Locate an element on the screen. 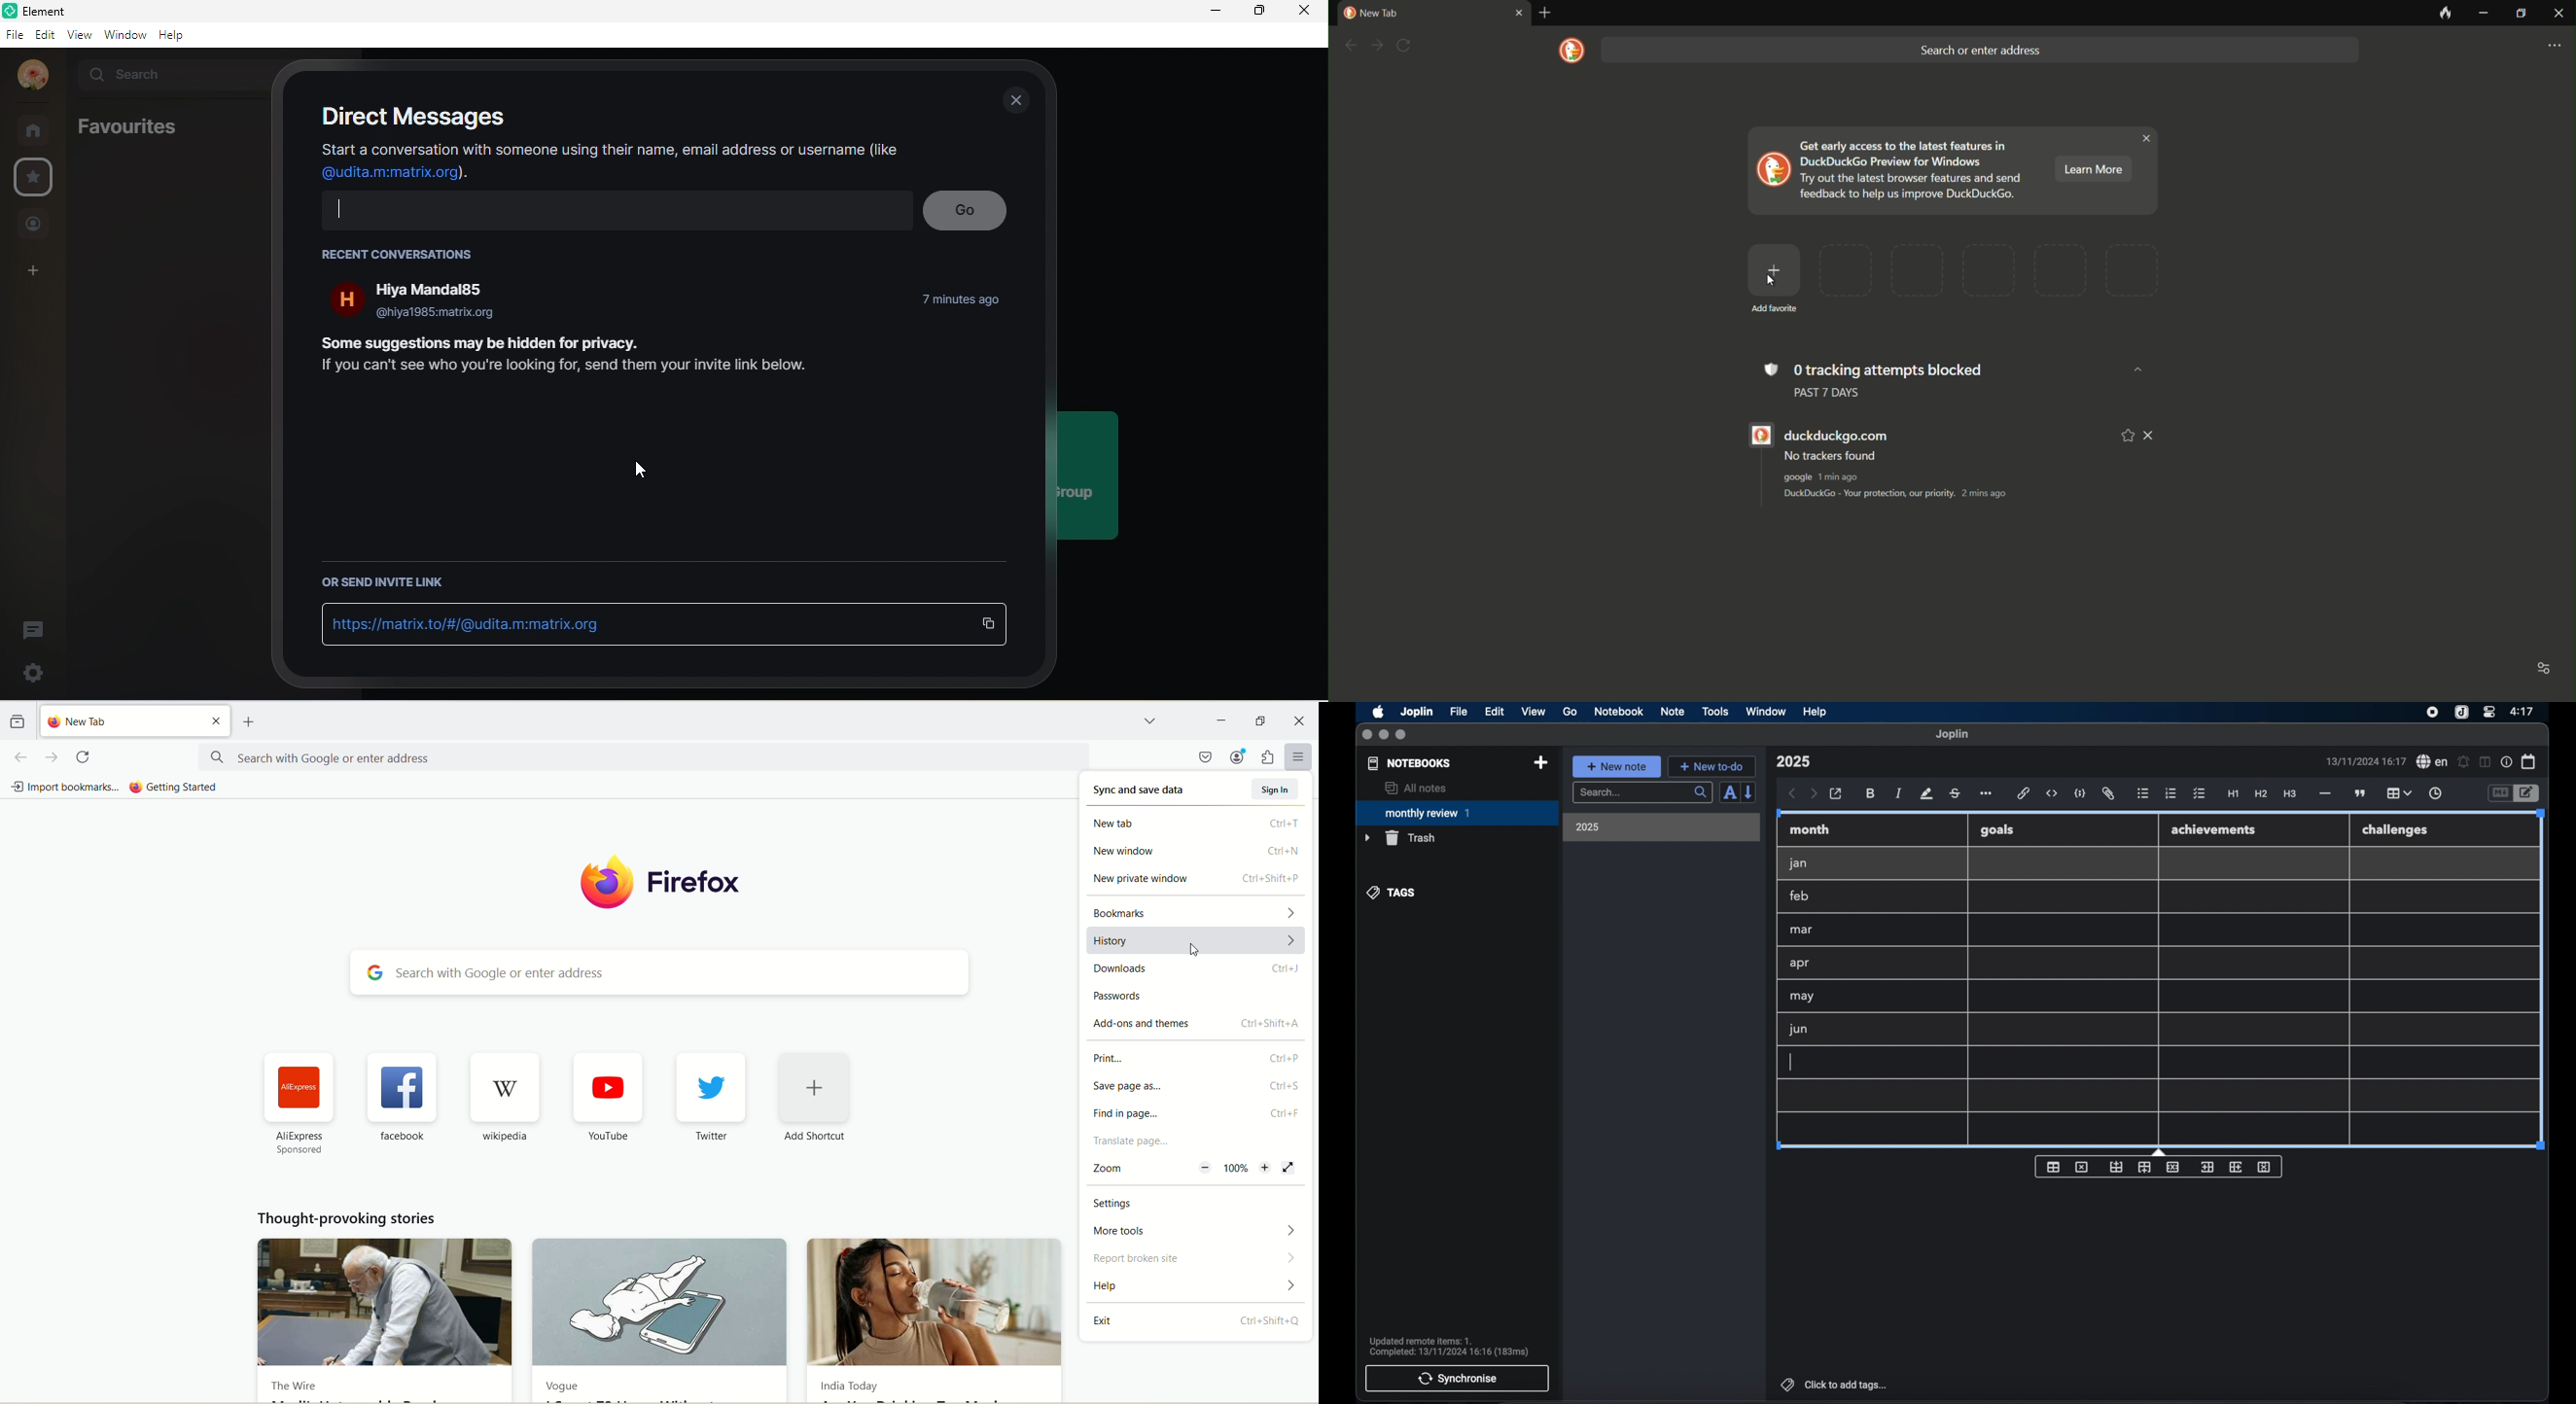 The image size is (2576, 1428). heading 1 is located at coordinates (2234, 794).